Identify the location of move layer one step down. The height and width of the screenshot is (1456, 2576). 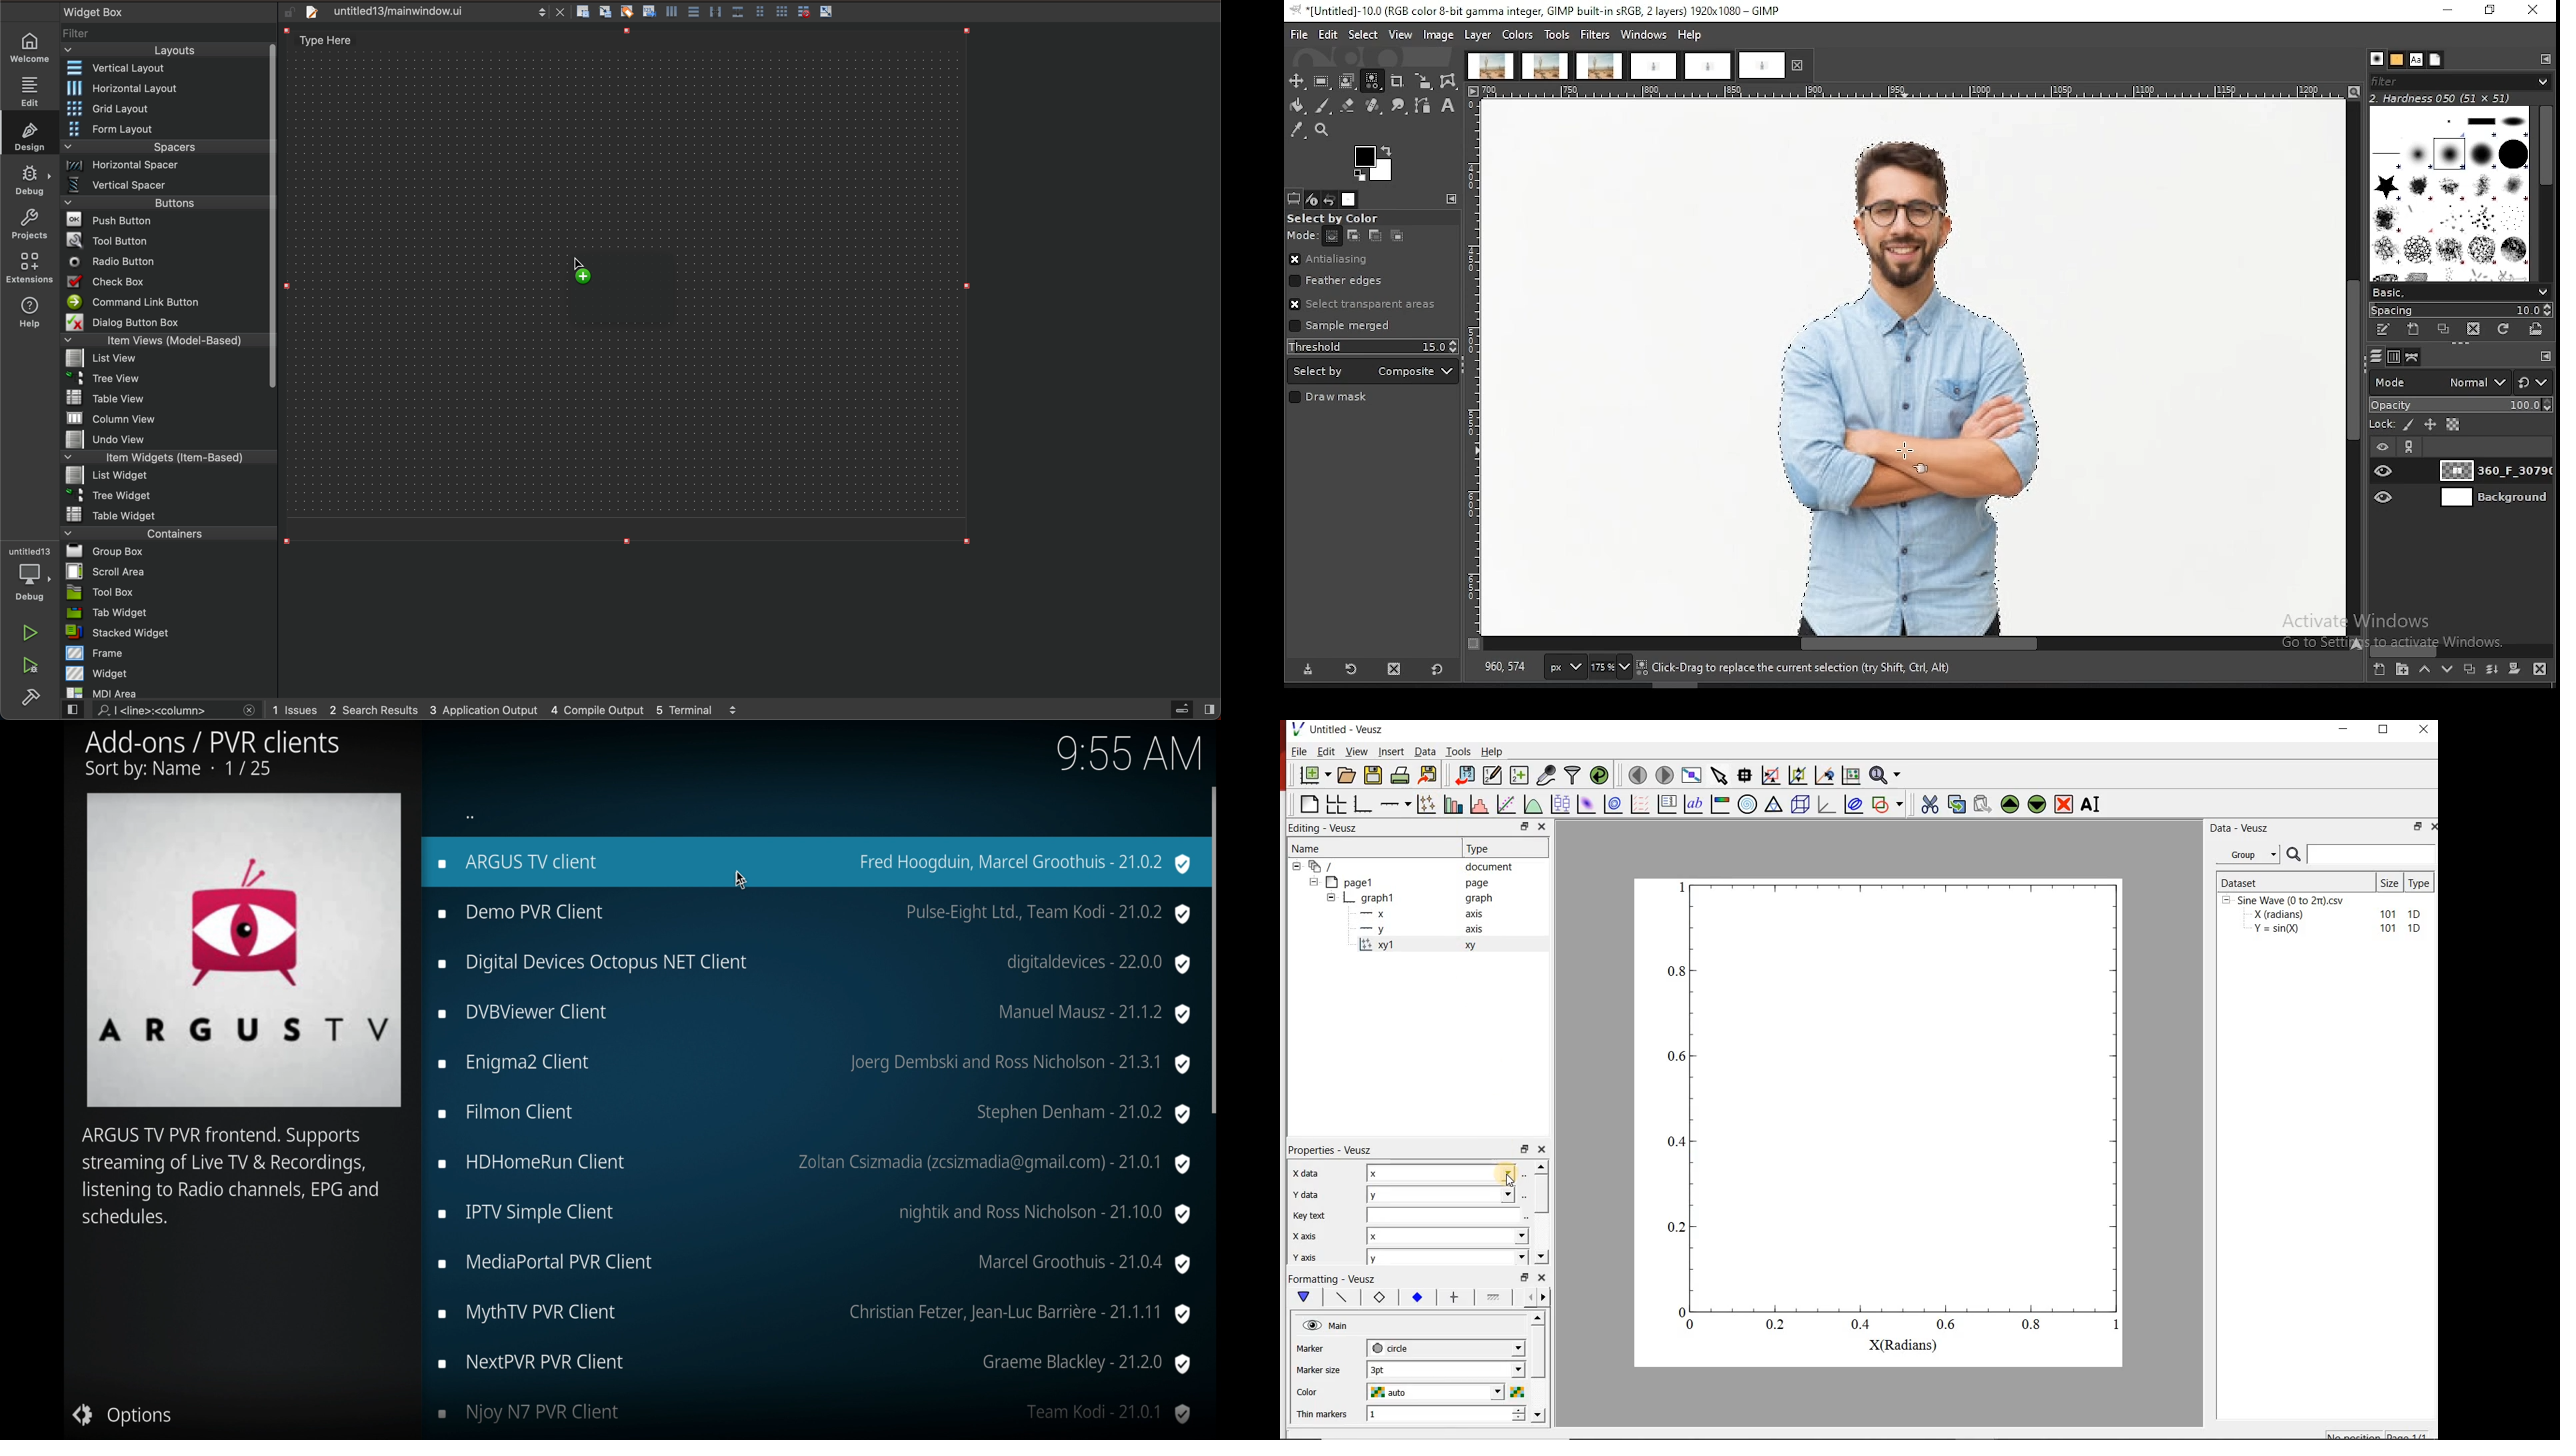
(2444, 669).